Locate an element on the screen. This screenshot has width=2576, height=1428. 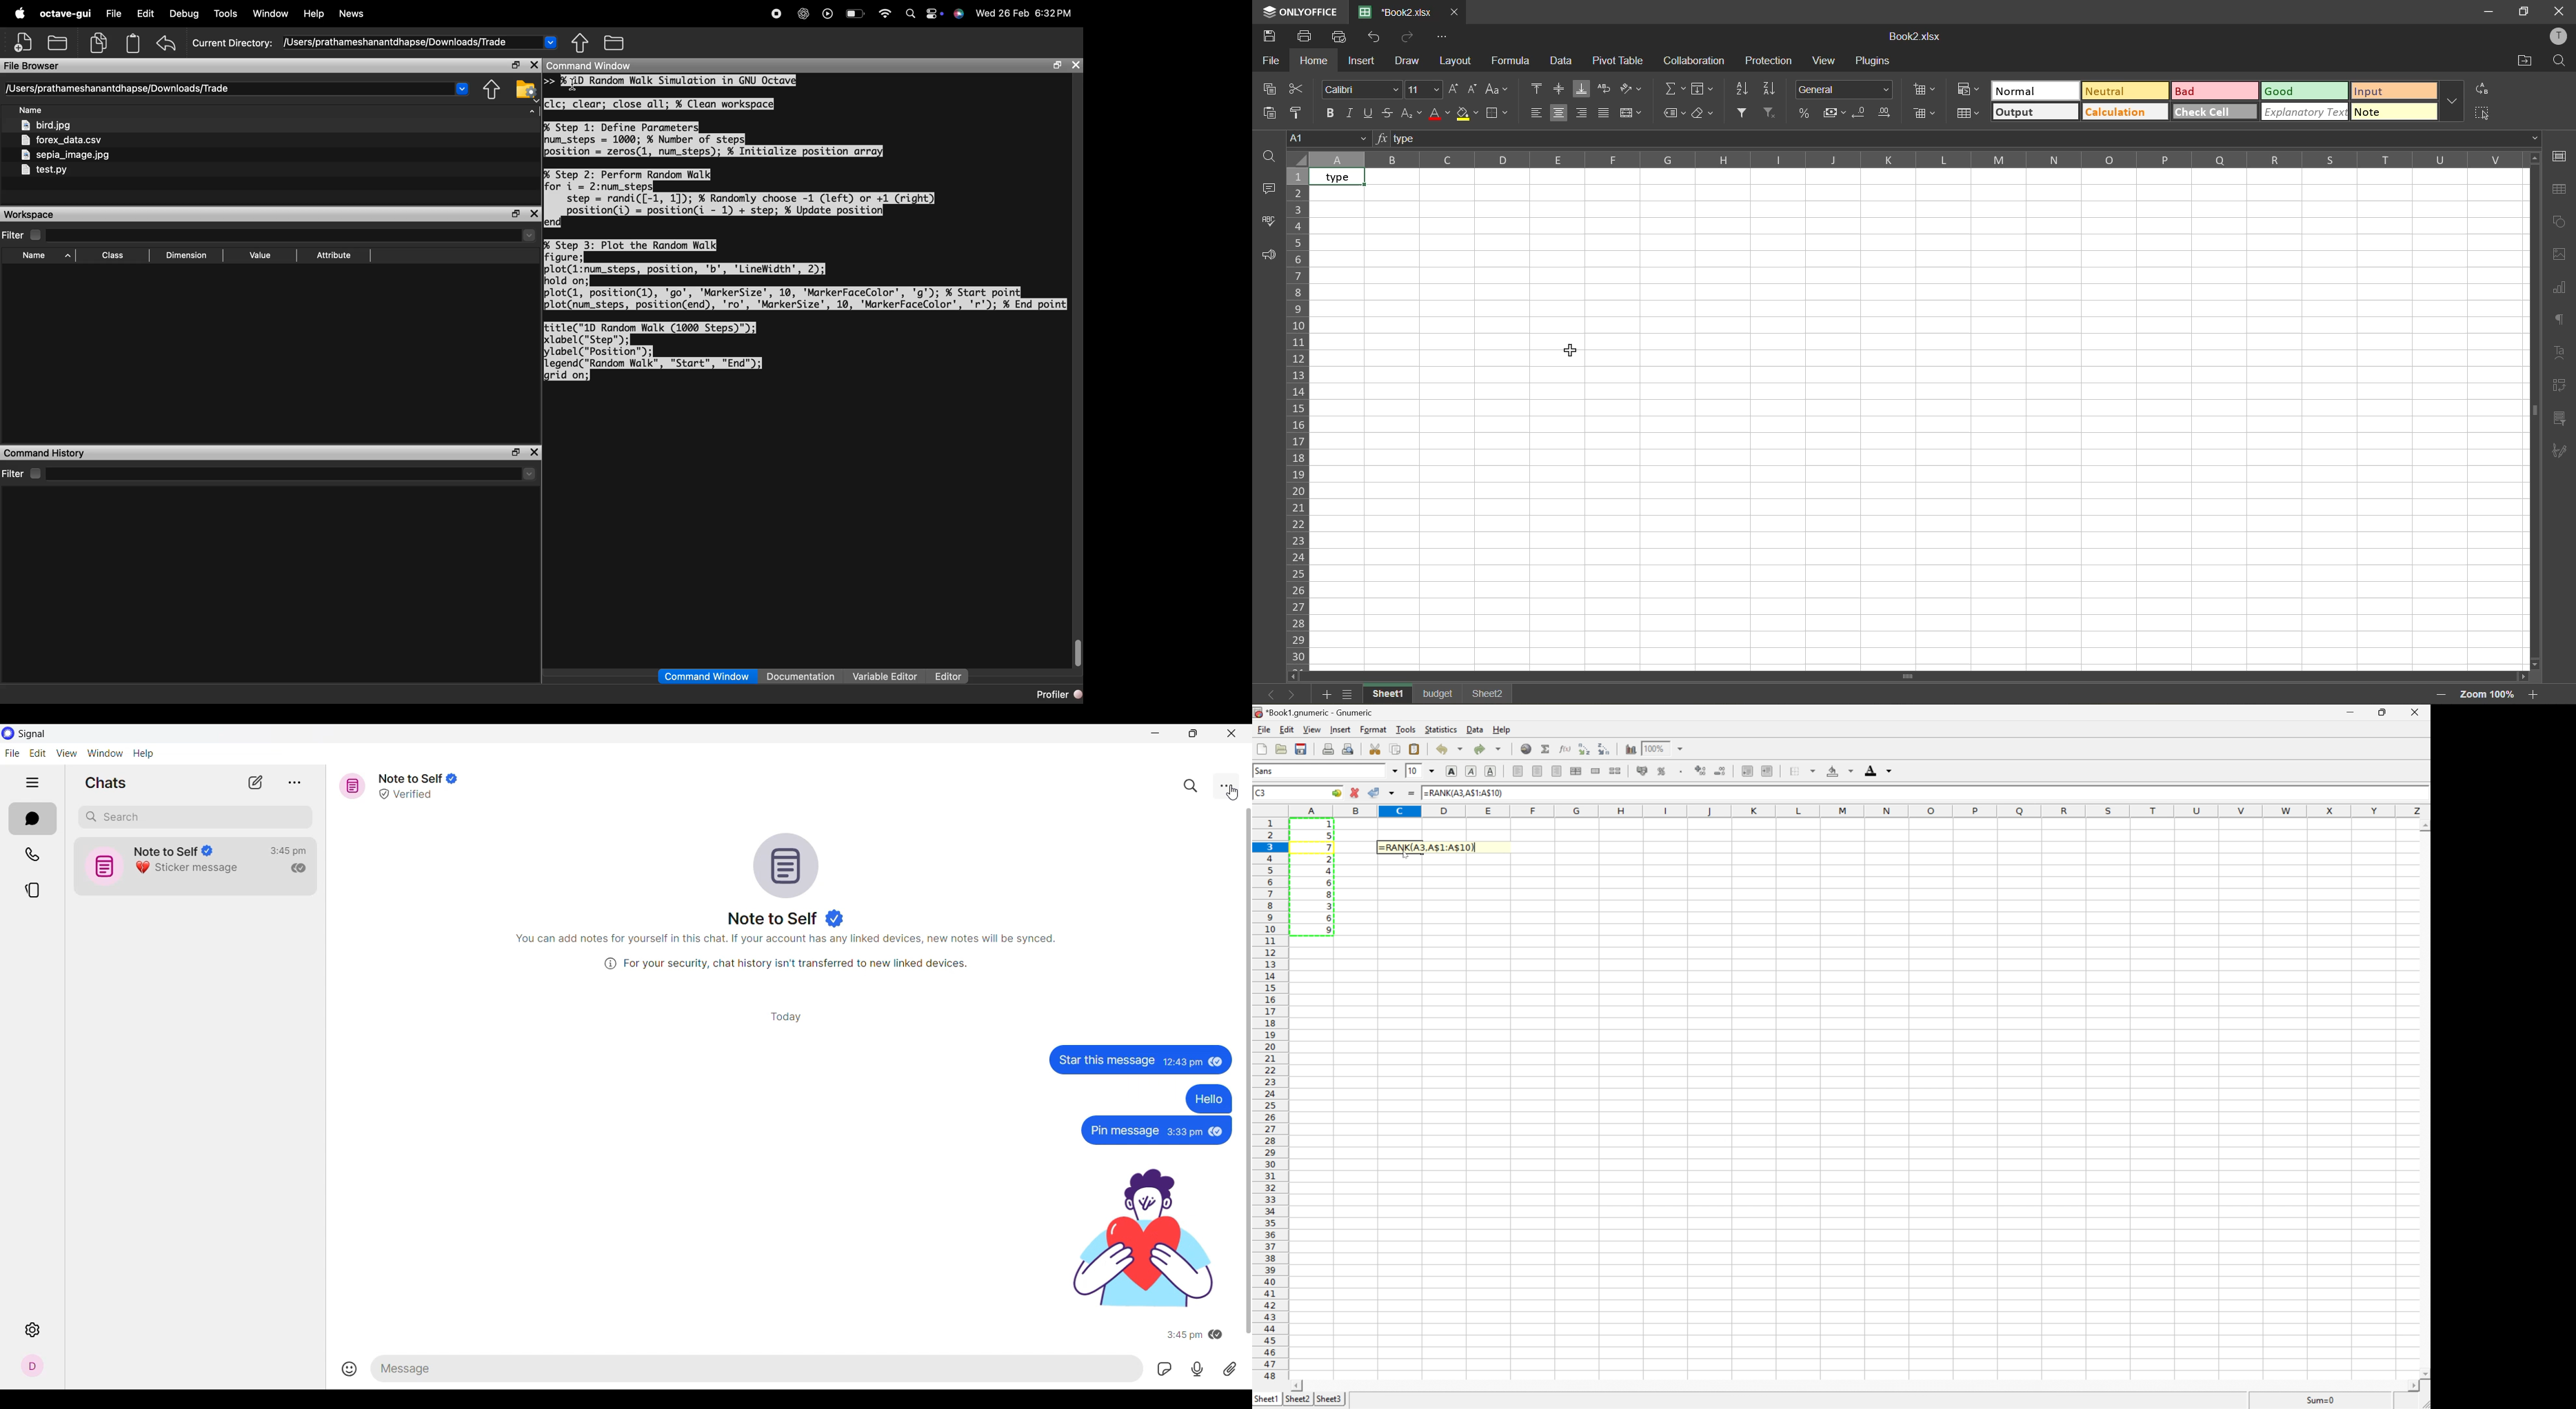
format is located at coordinates (1373, 728).